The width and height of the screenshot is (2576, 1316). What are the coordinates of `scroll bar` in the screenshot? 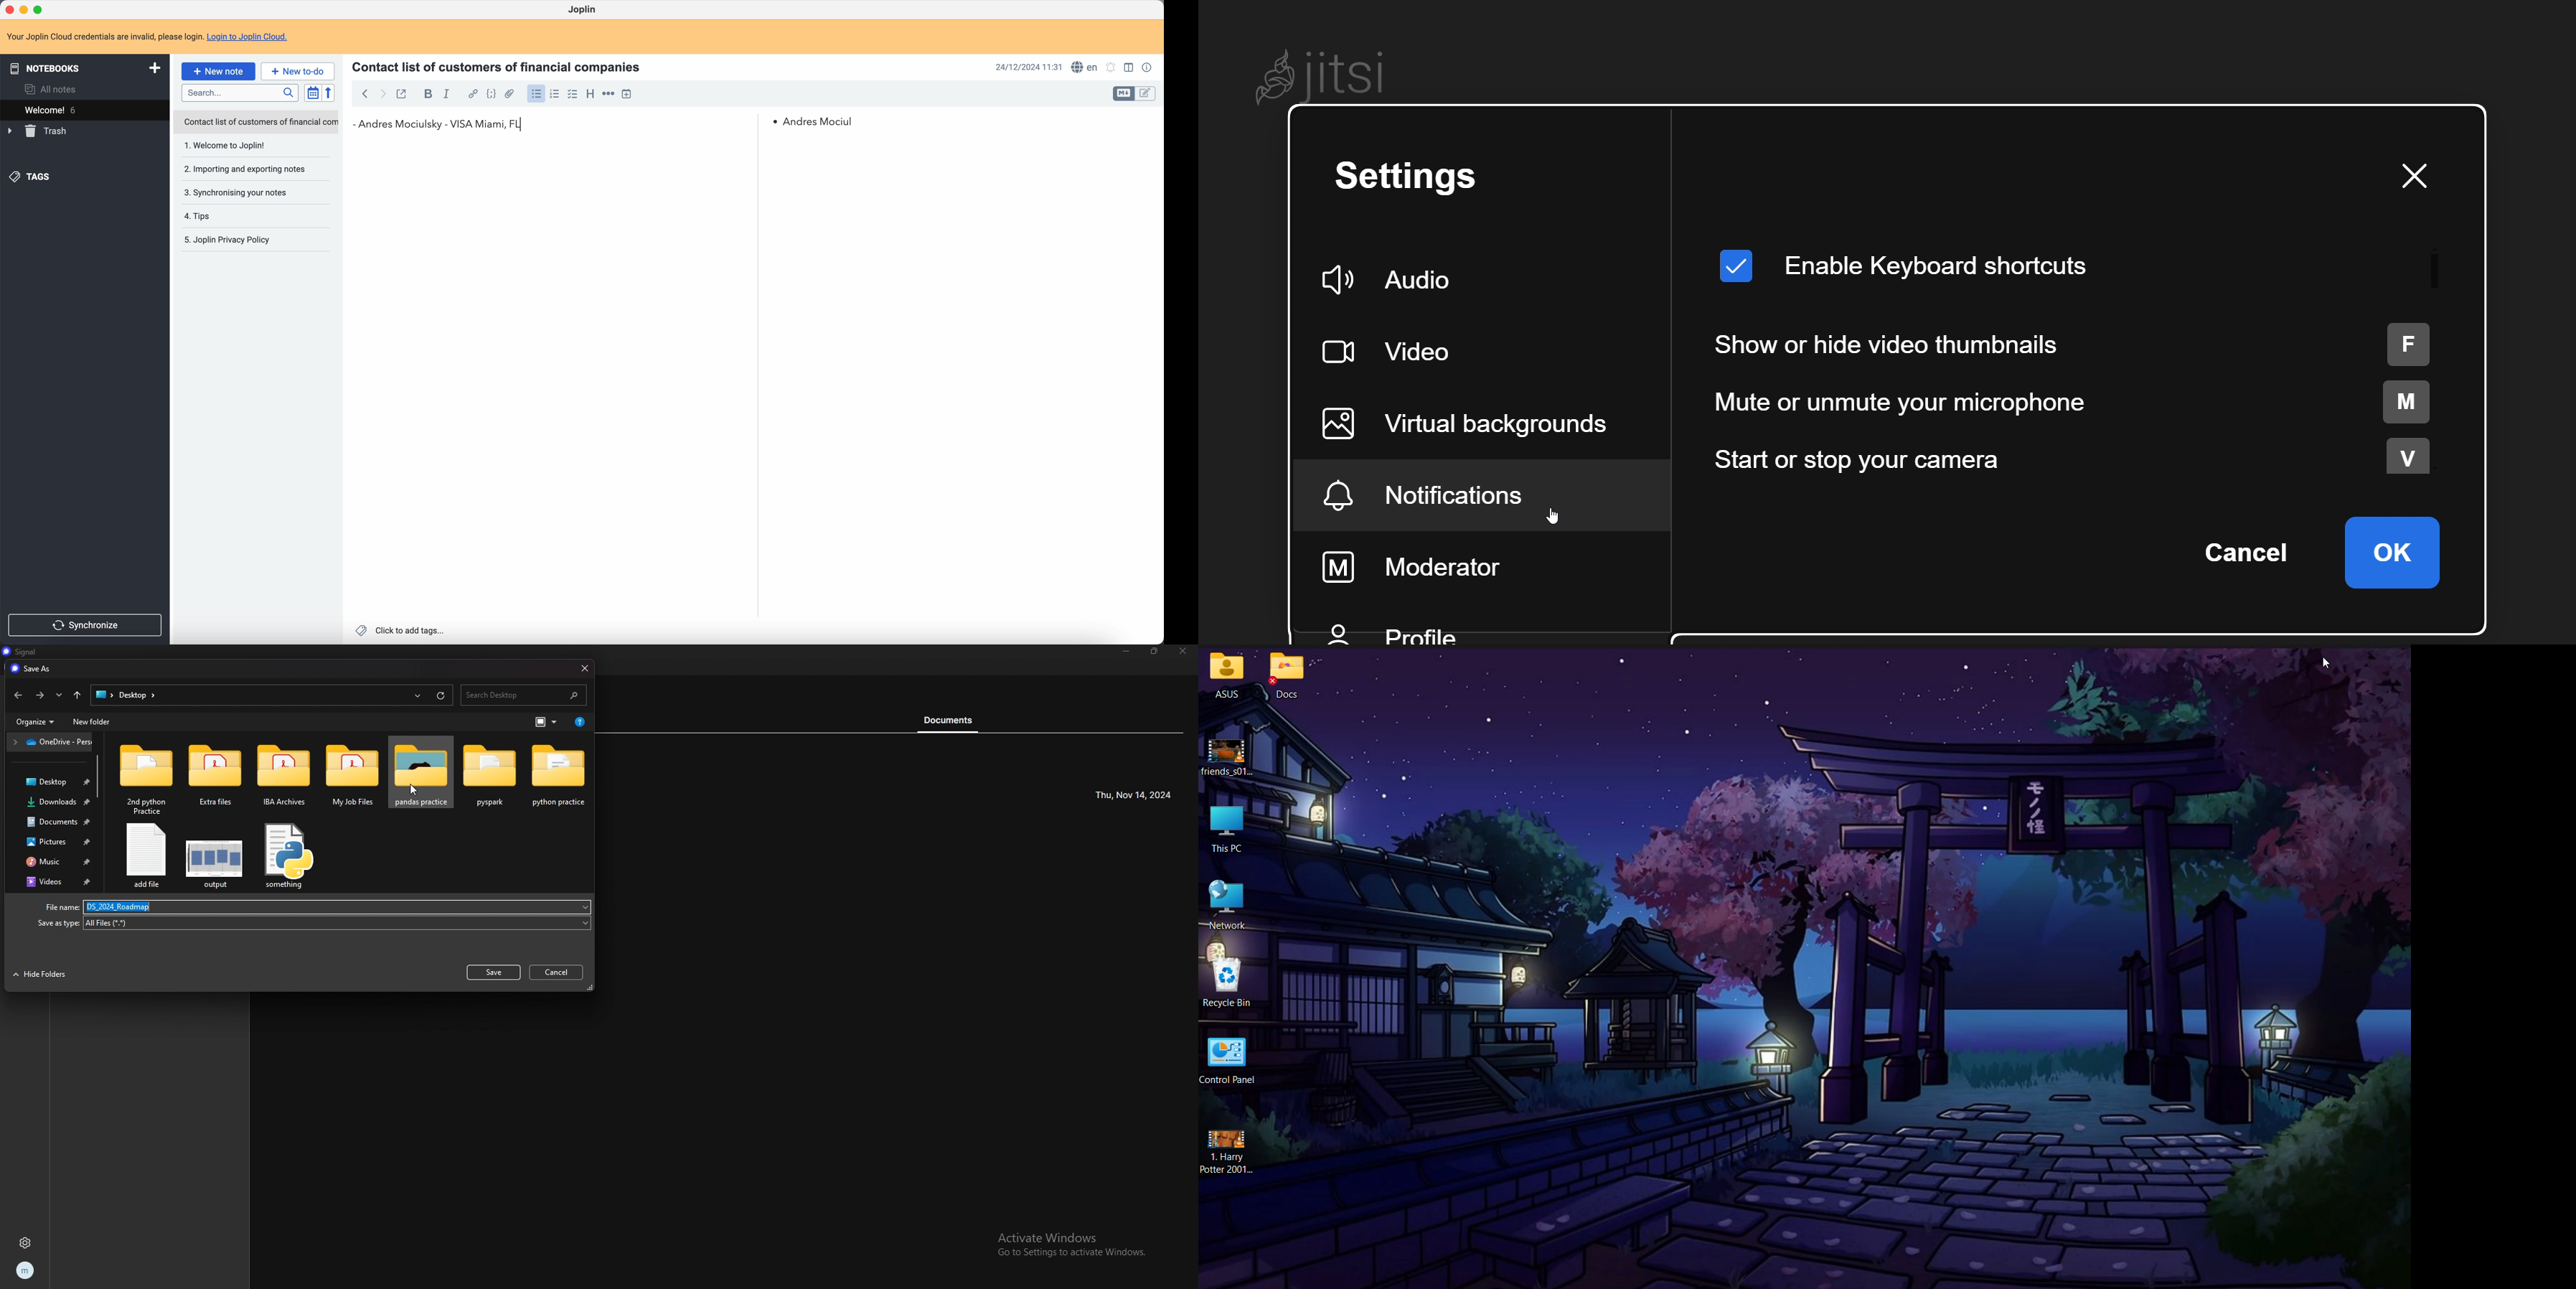 It's located at (1157, 203).